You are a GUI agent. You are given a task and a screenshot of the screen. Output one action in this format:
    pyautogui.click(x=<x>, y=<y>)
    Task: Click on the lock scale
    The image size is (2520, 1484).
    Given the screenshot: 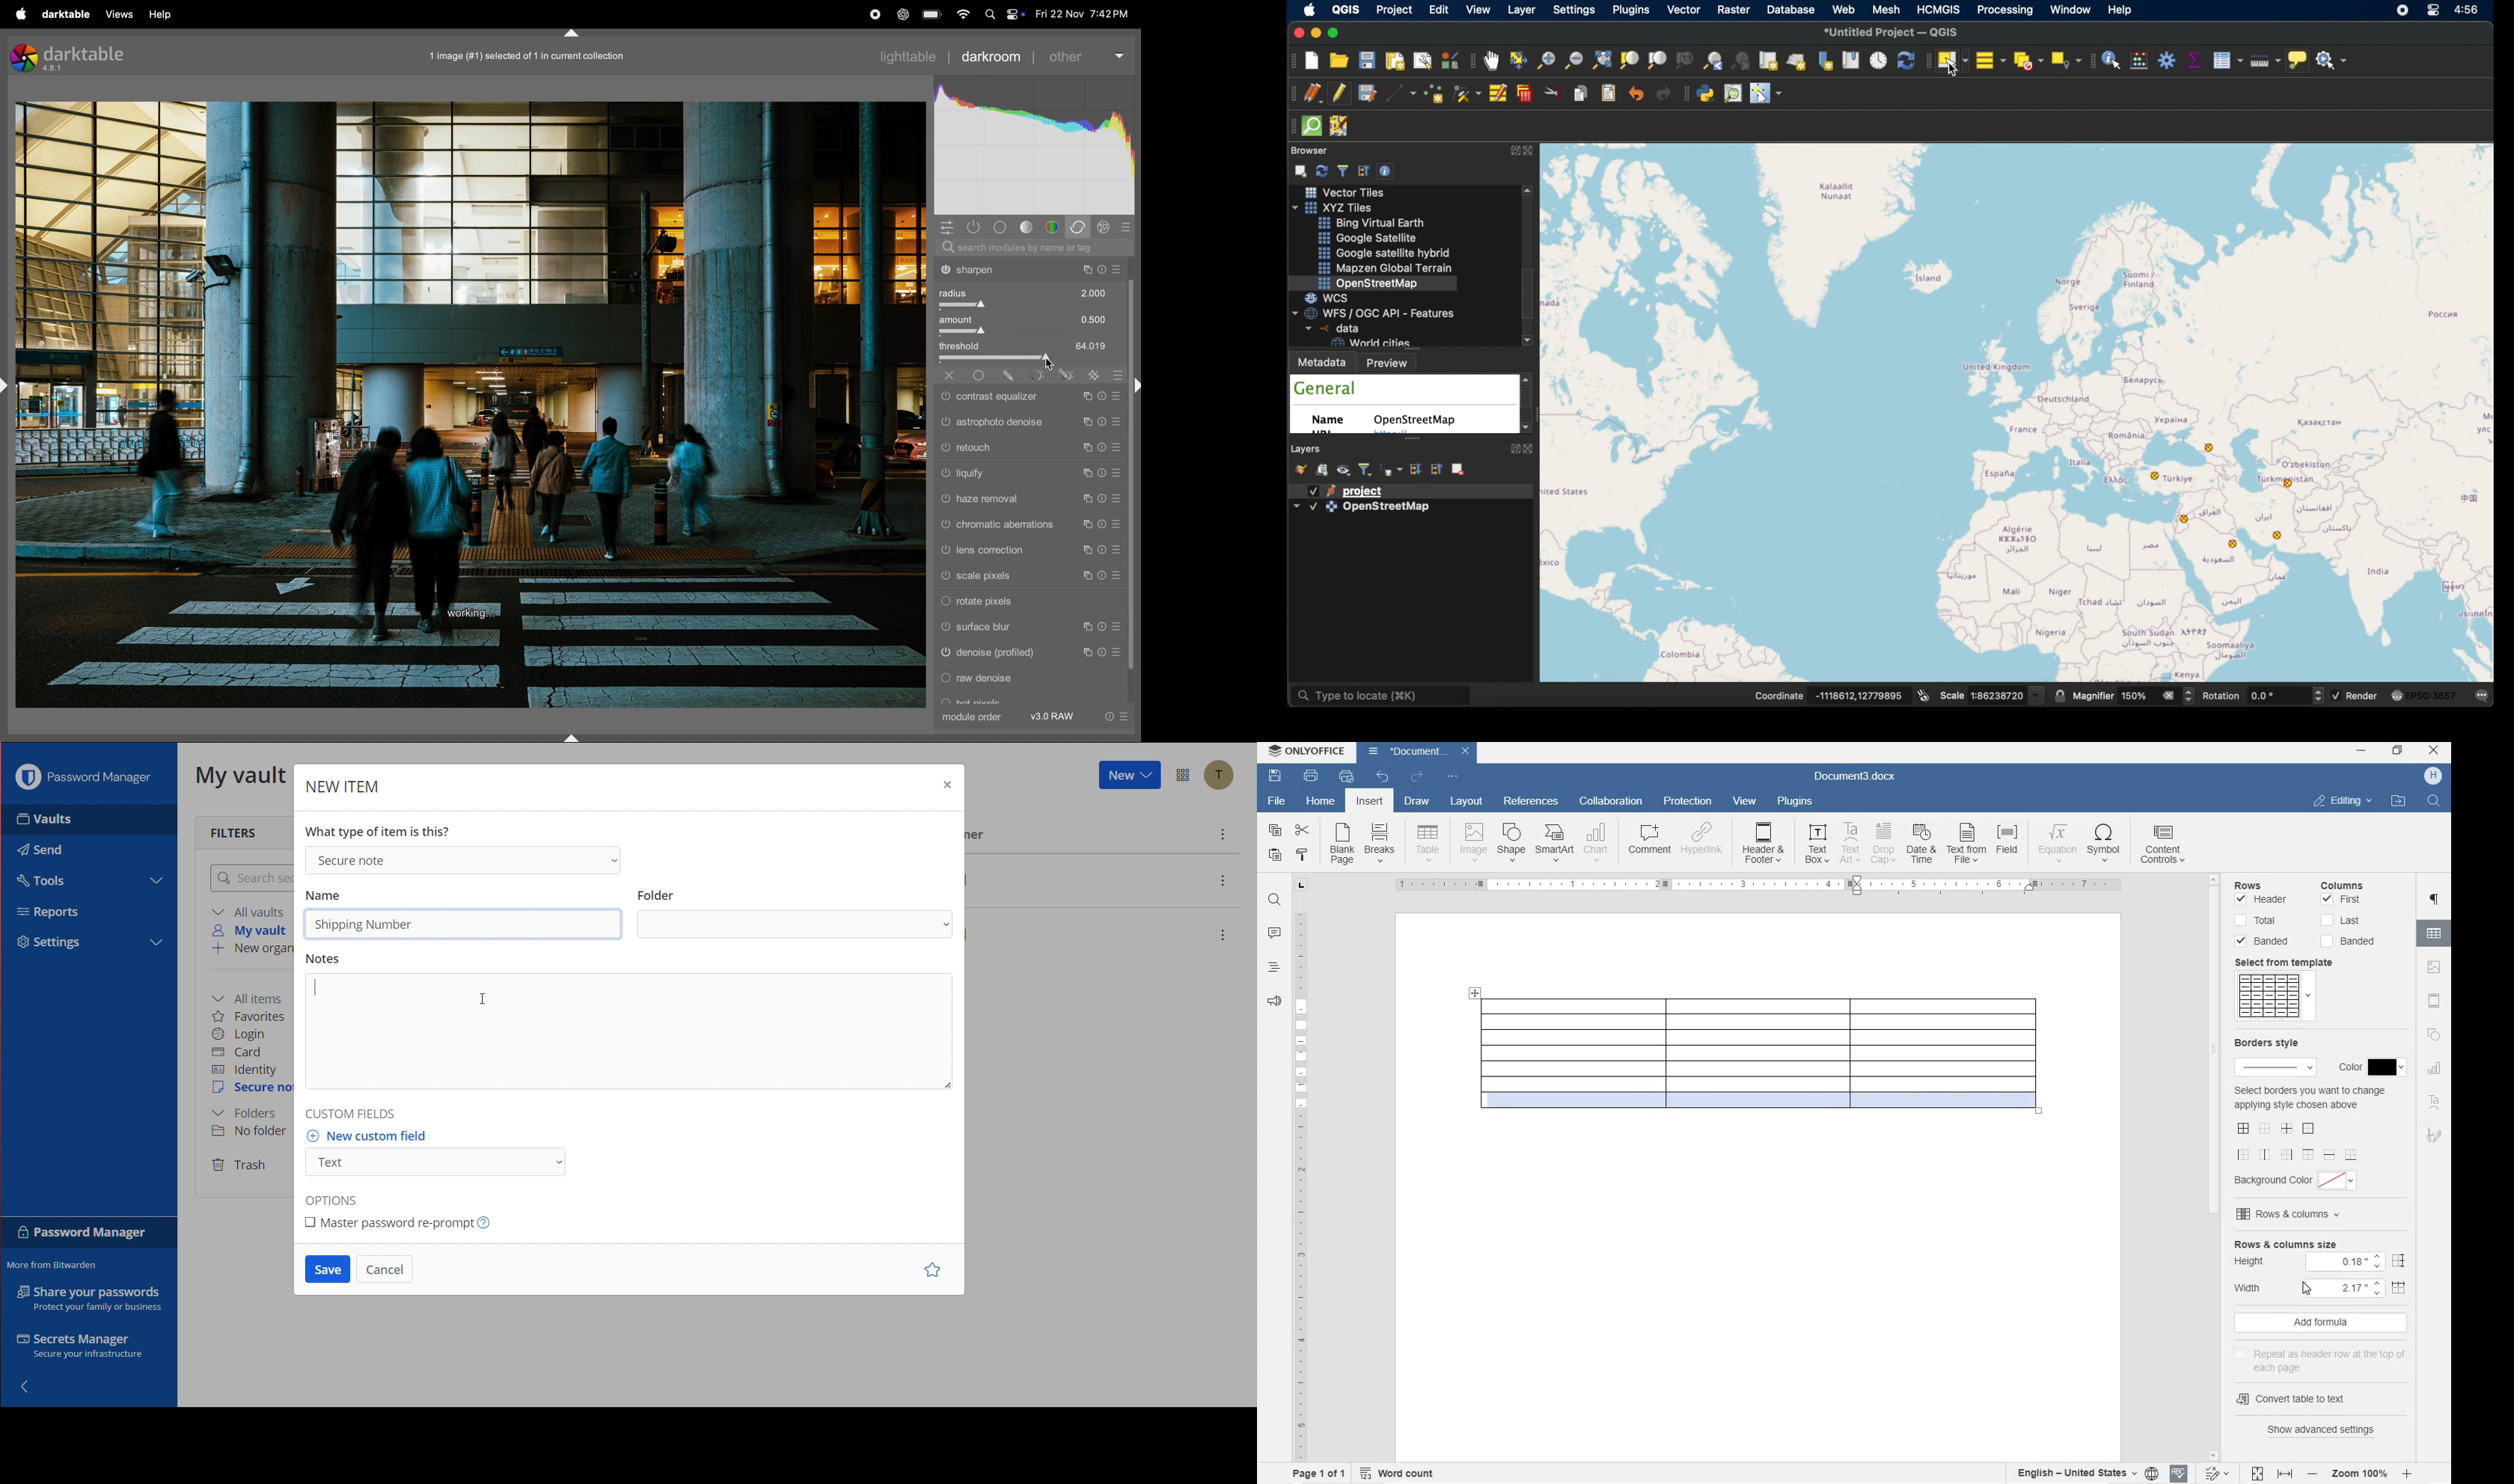 What is the action you would take?
    pyautogui.click(x=2060, y=695)
    